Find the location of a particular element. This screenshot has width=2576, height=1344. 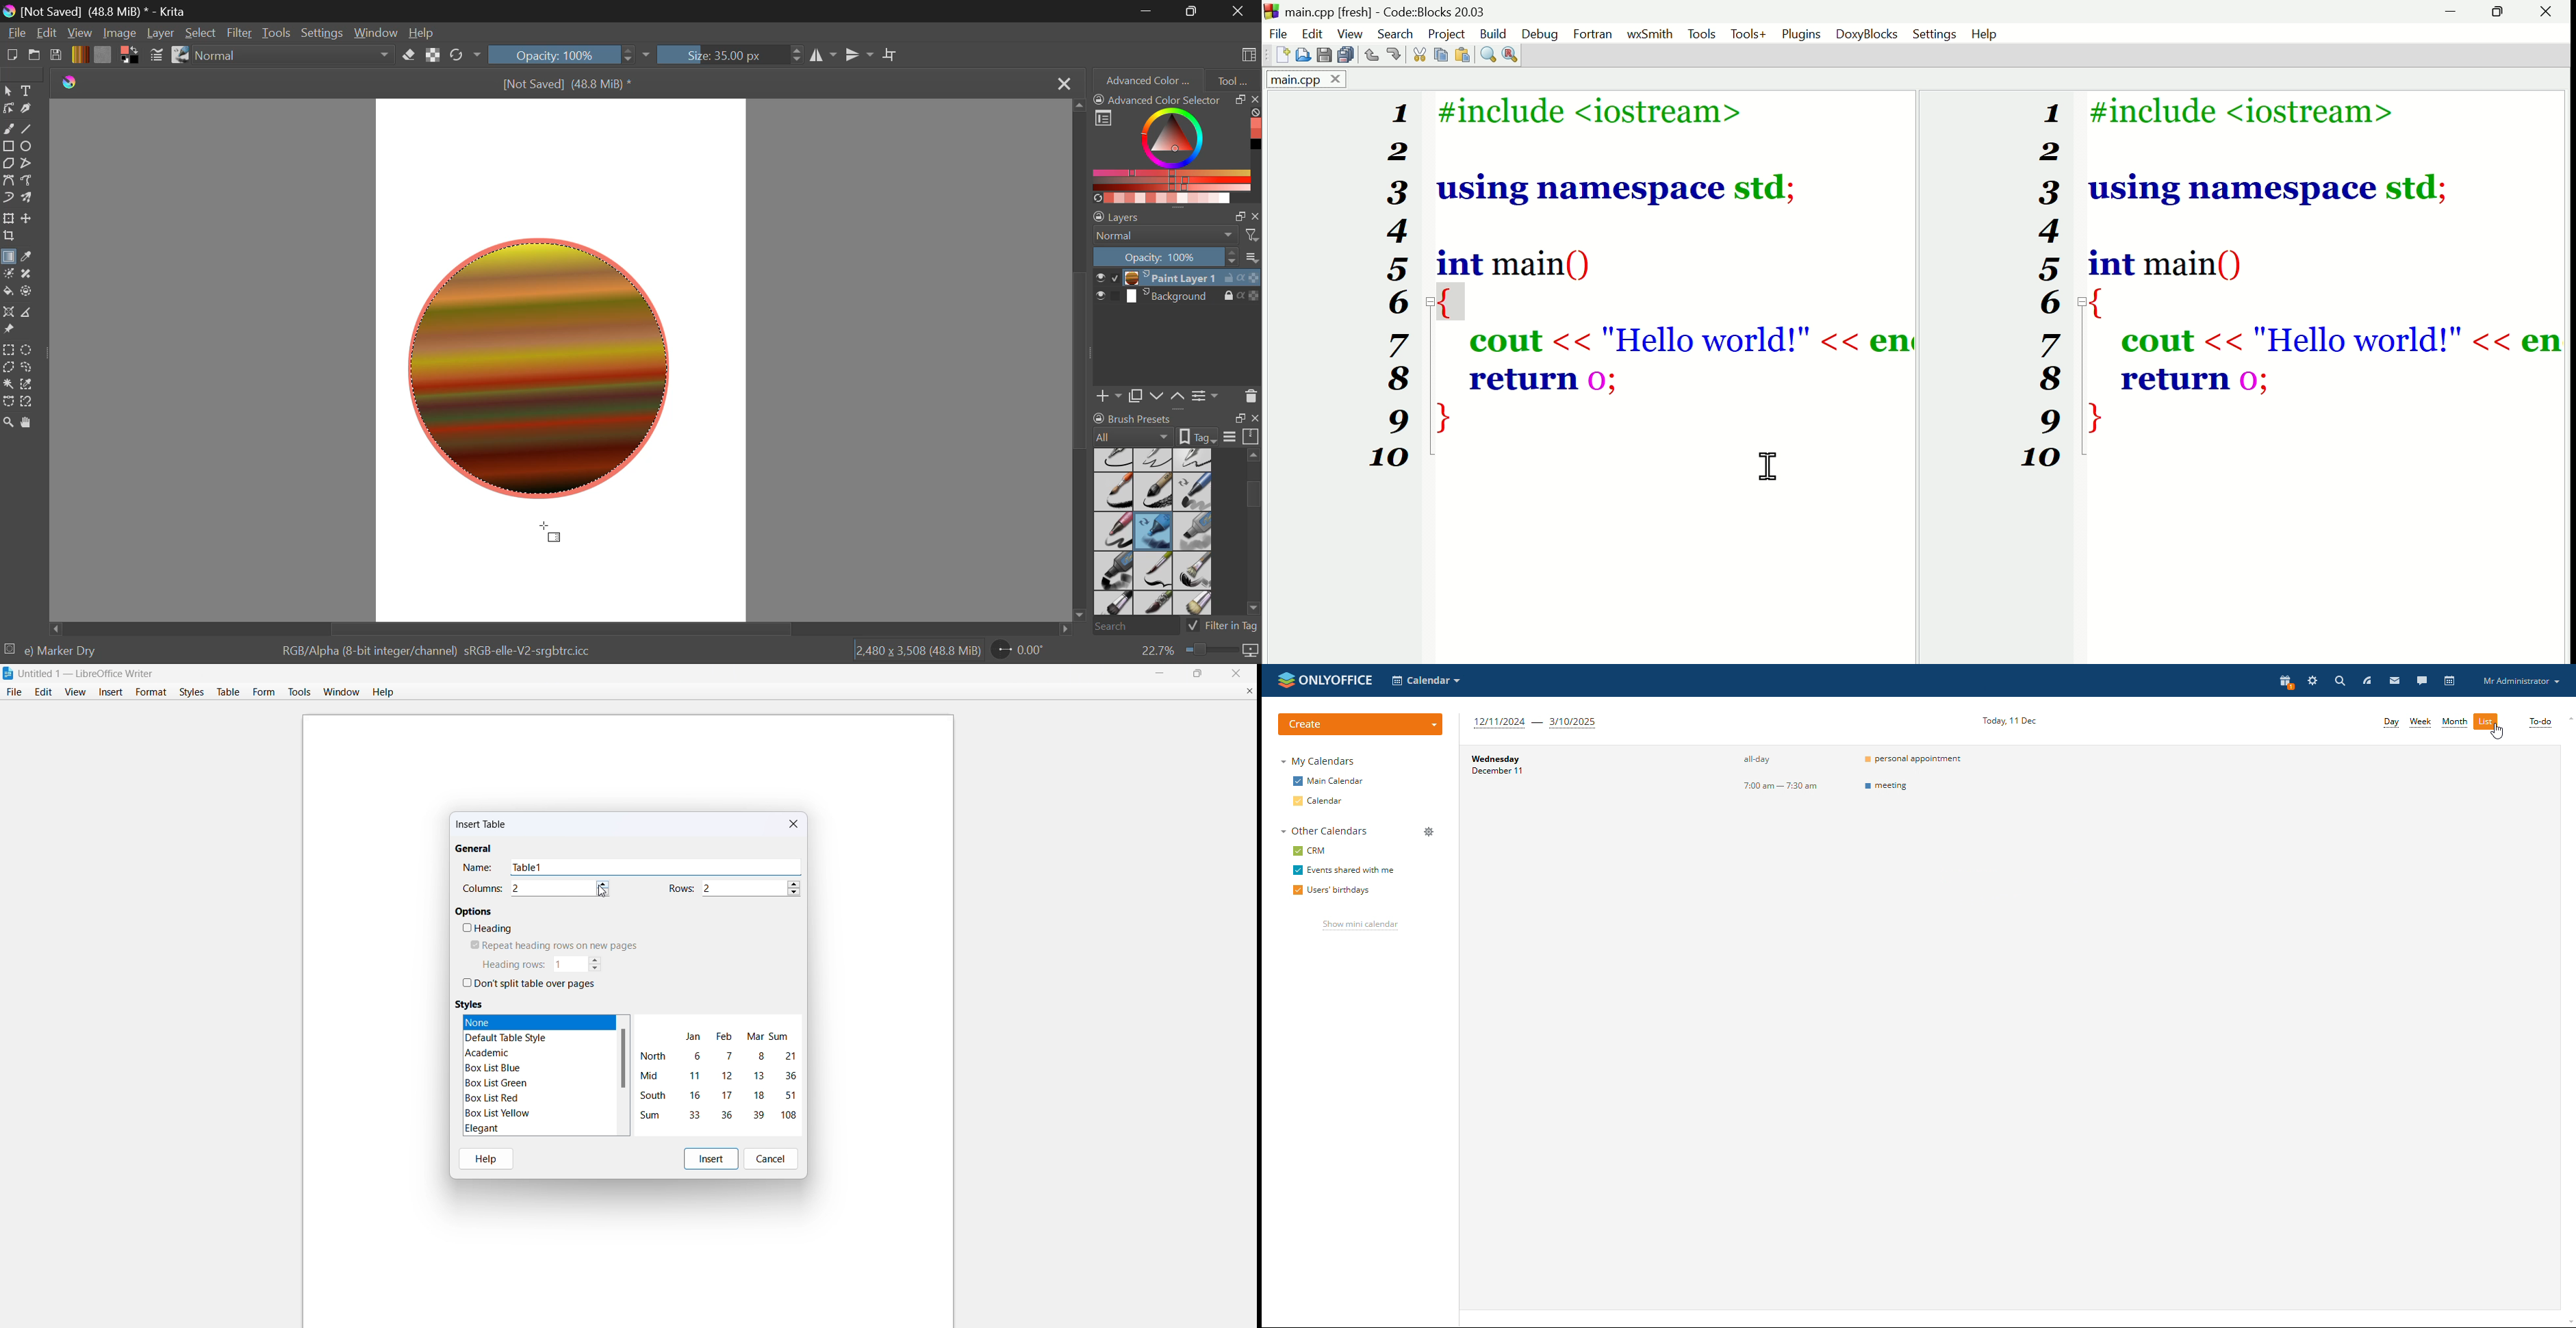

libreofficewriter logo is located at coordinates (8, 673).